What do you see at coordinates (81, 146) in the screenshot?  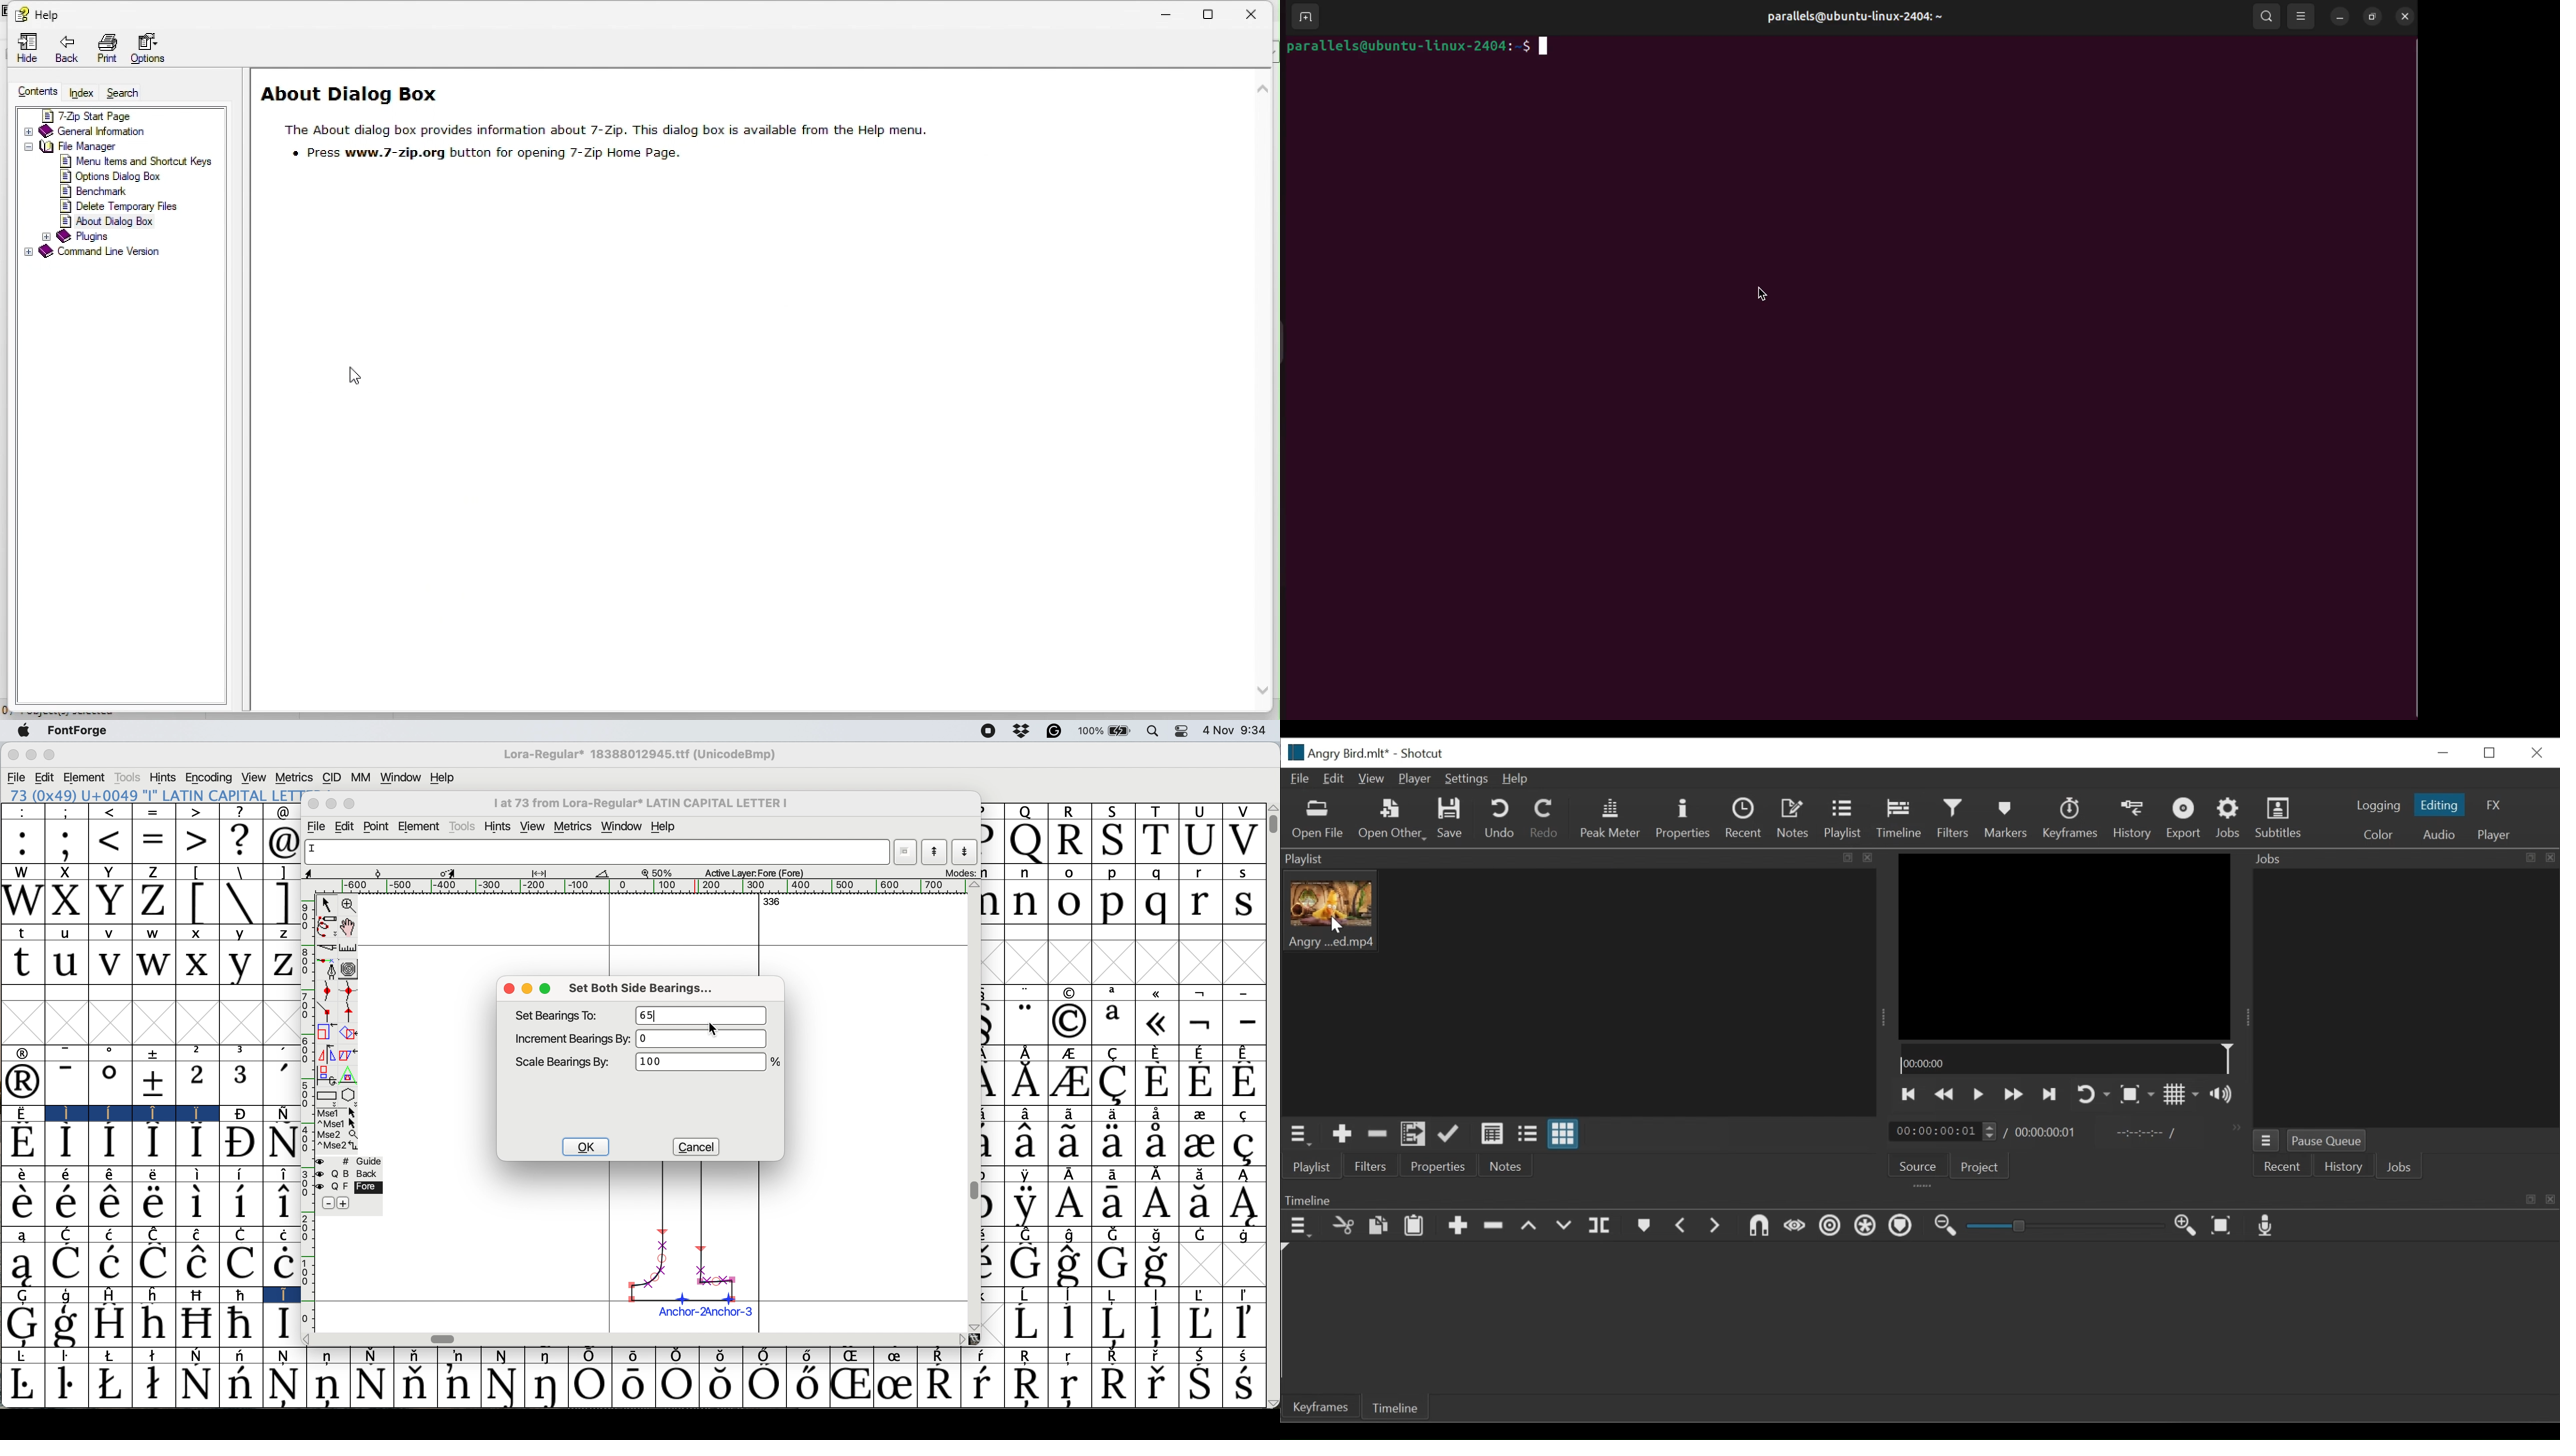 I see `File manager menus` at bounding box center [81, 146].